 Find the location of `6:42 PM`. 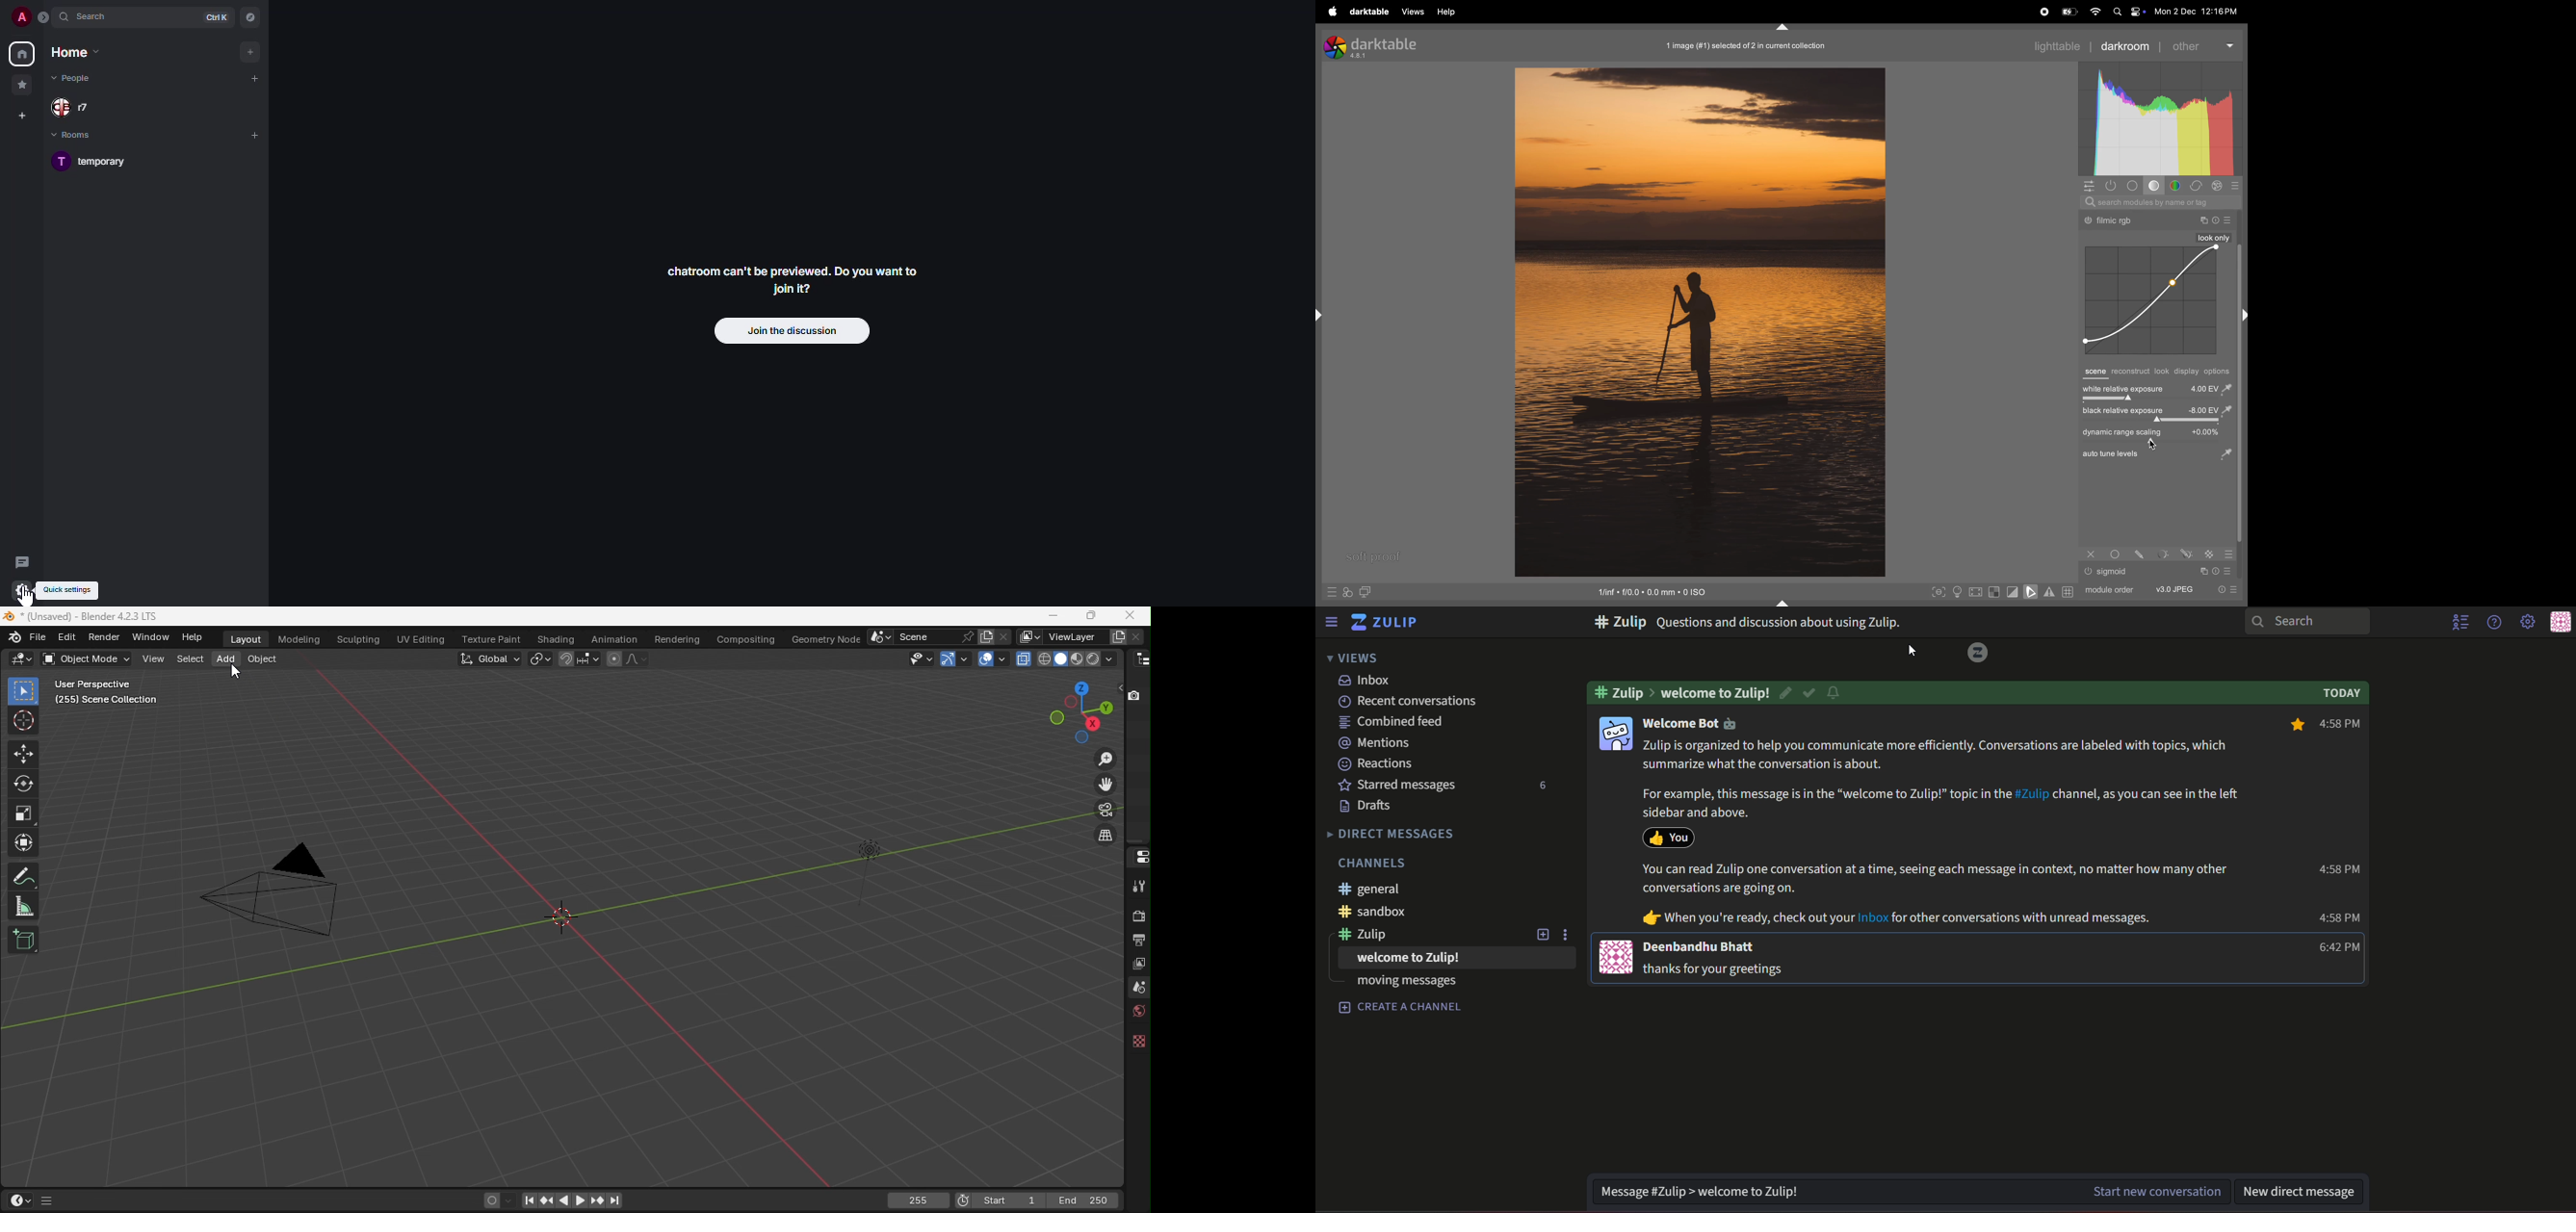

6:42 PM is located at coordinates (2333, 948).